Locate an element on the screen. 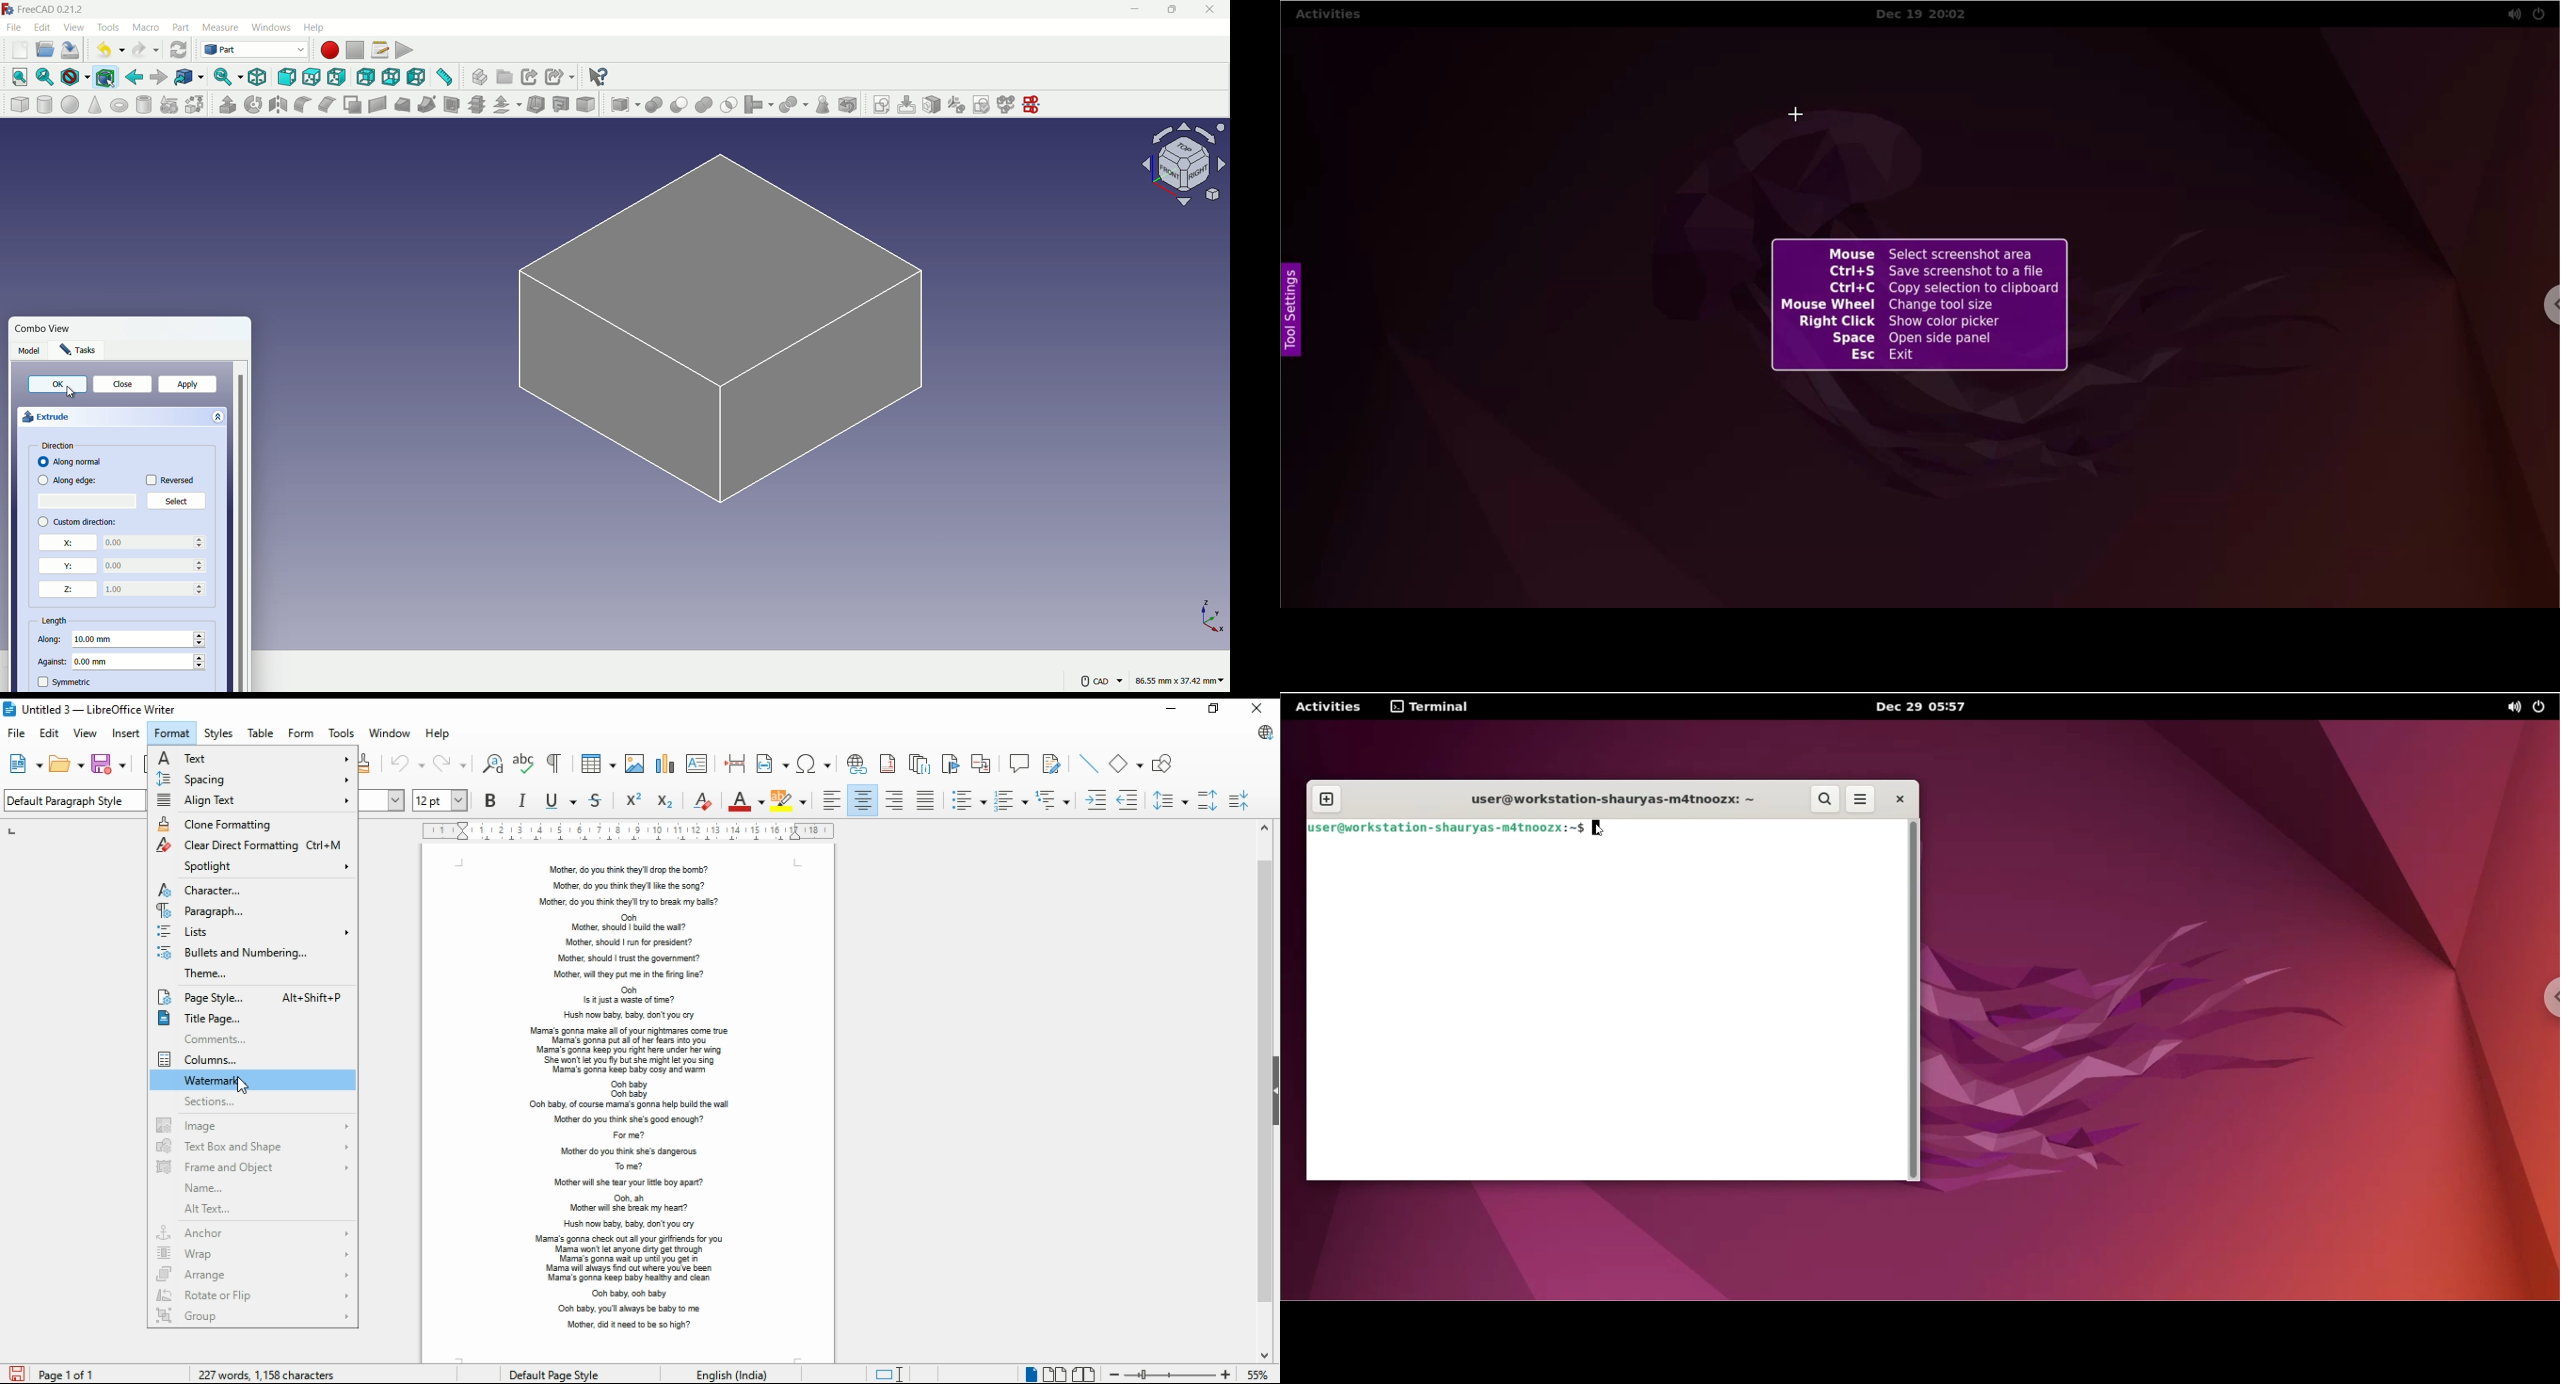 This screenshot has width=2576, height=1400. refresh is located at coordinates (177, 49).